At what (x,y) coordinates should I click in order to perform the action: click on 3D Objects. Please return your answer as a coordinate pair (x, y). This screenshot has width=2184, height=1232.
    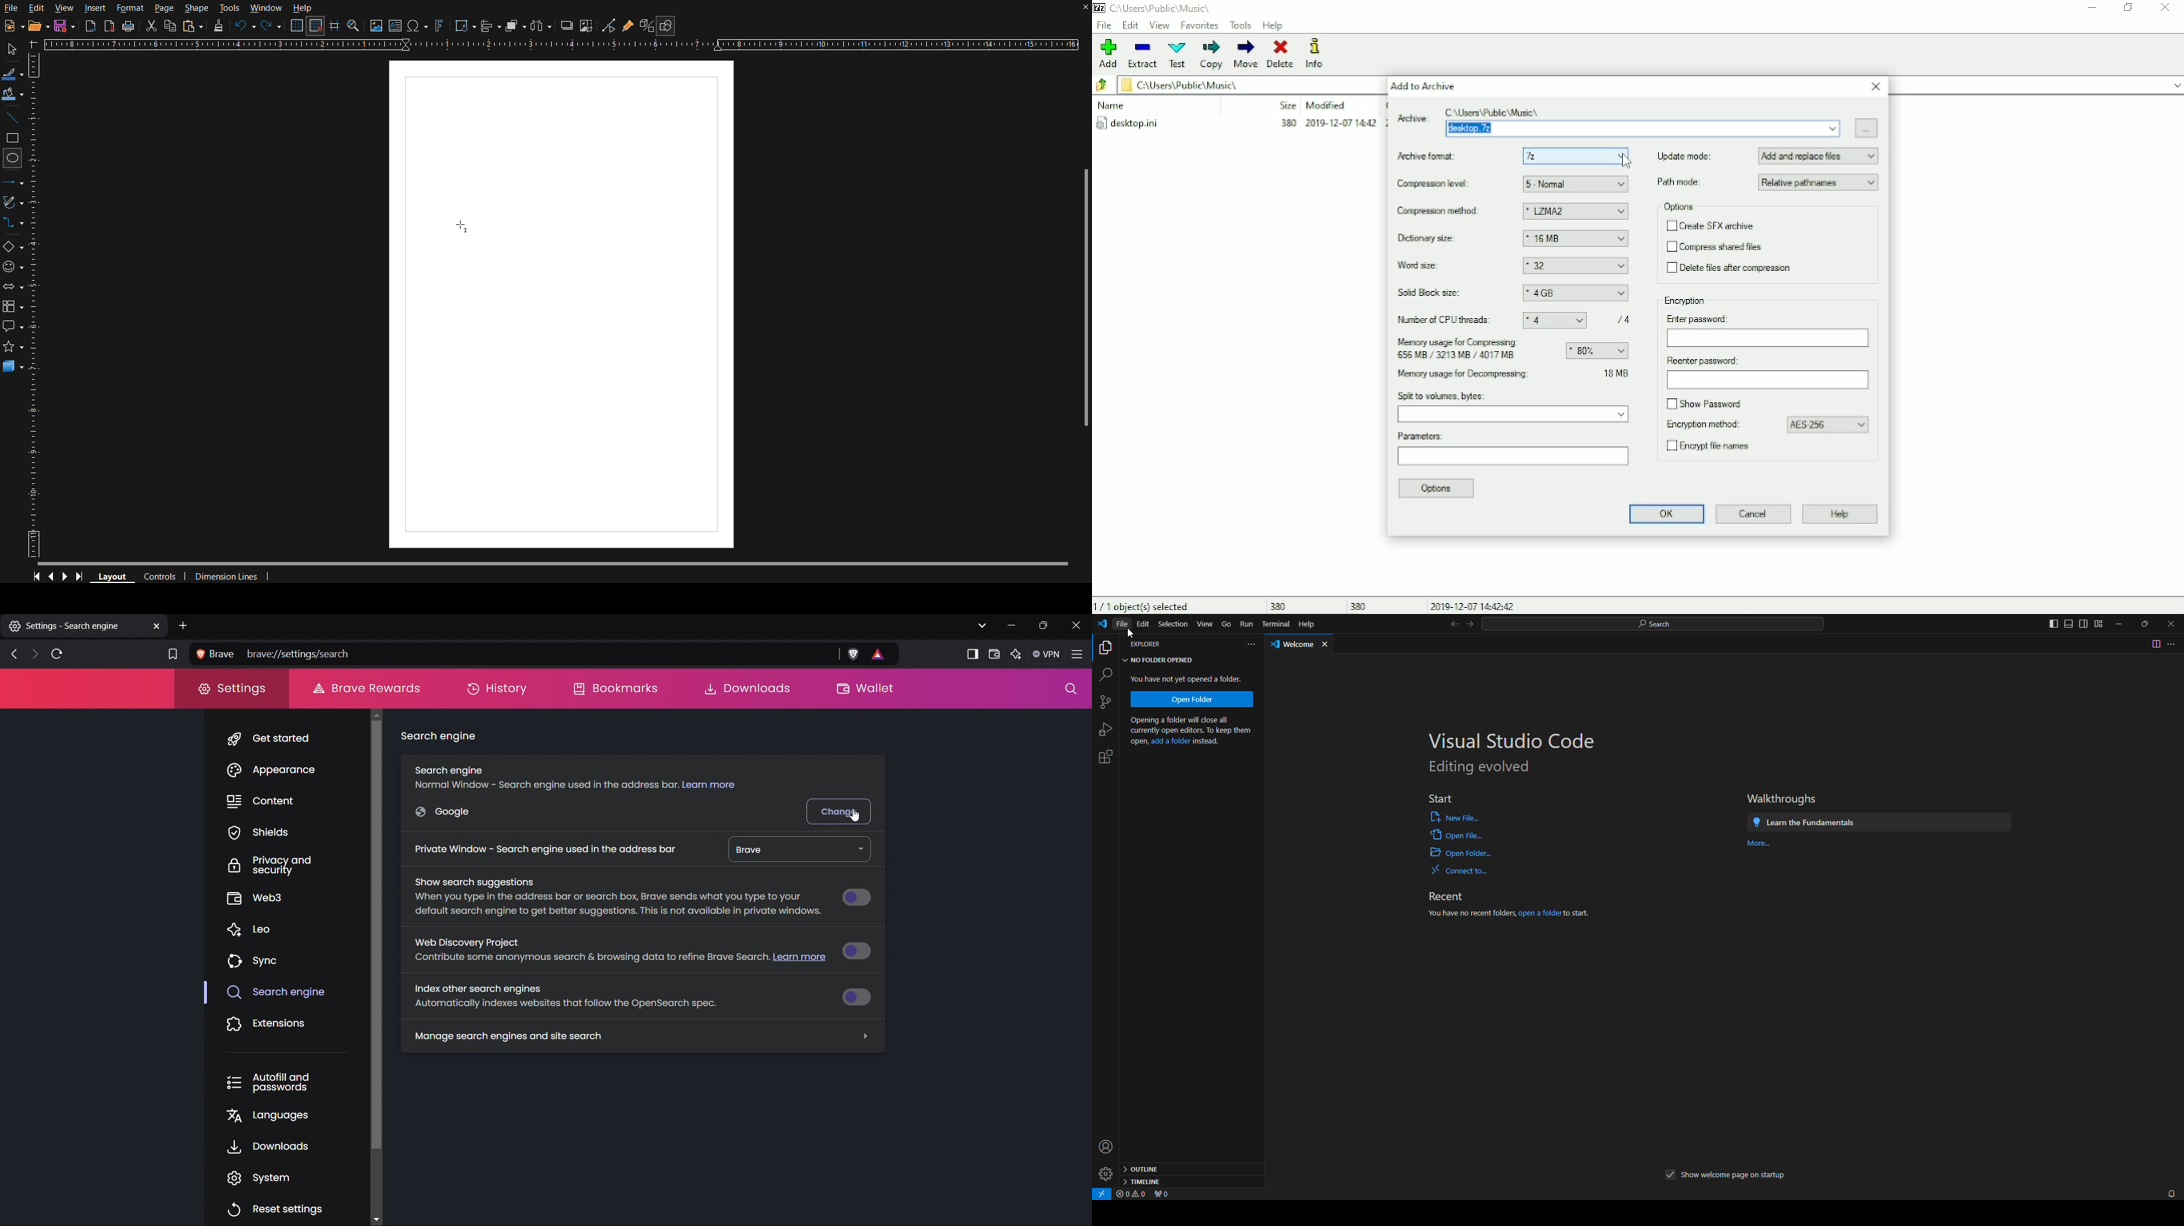
    Looking at the image, I should click on (17, 367).